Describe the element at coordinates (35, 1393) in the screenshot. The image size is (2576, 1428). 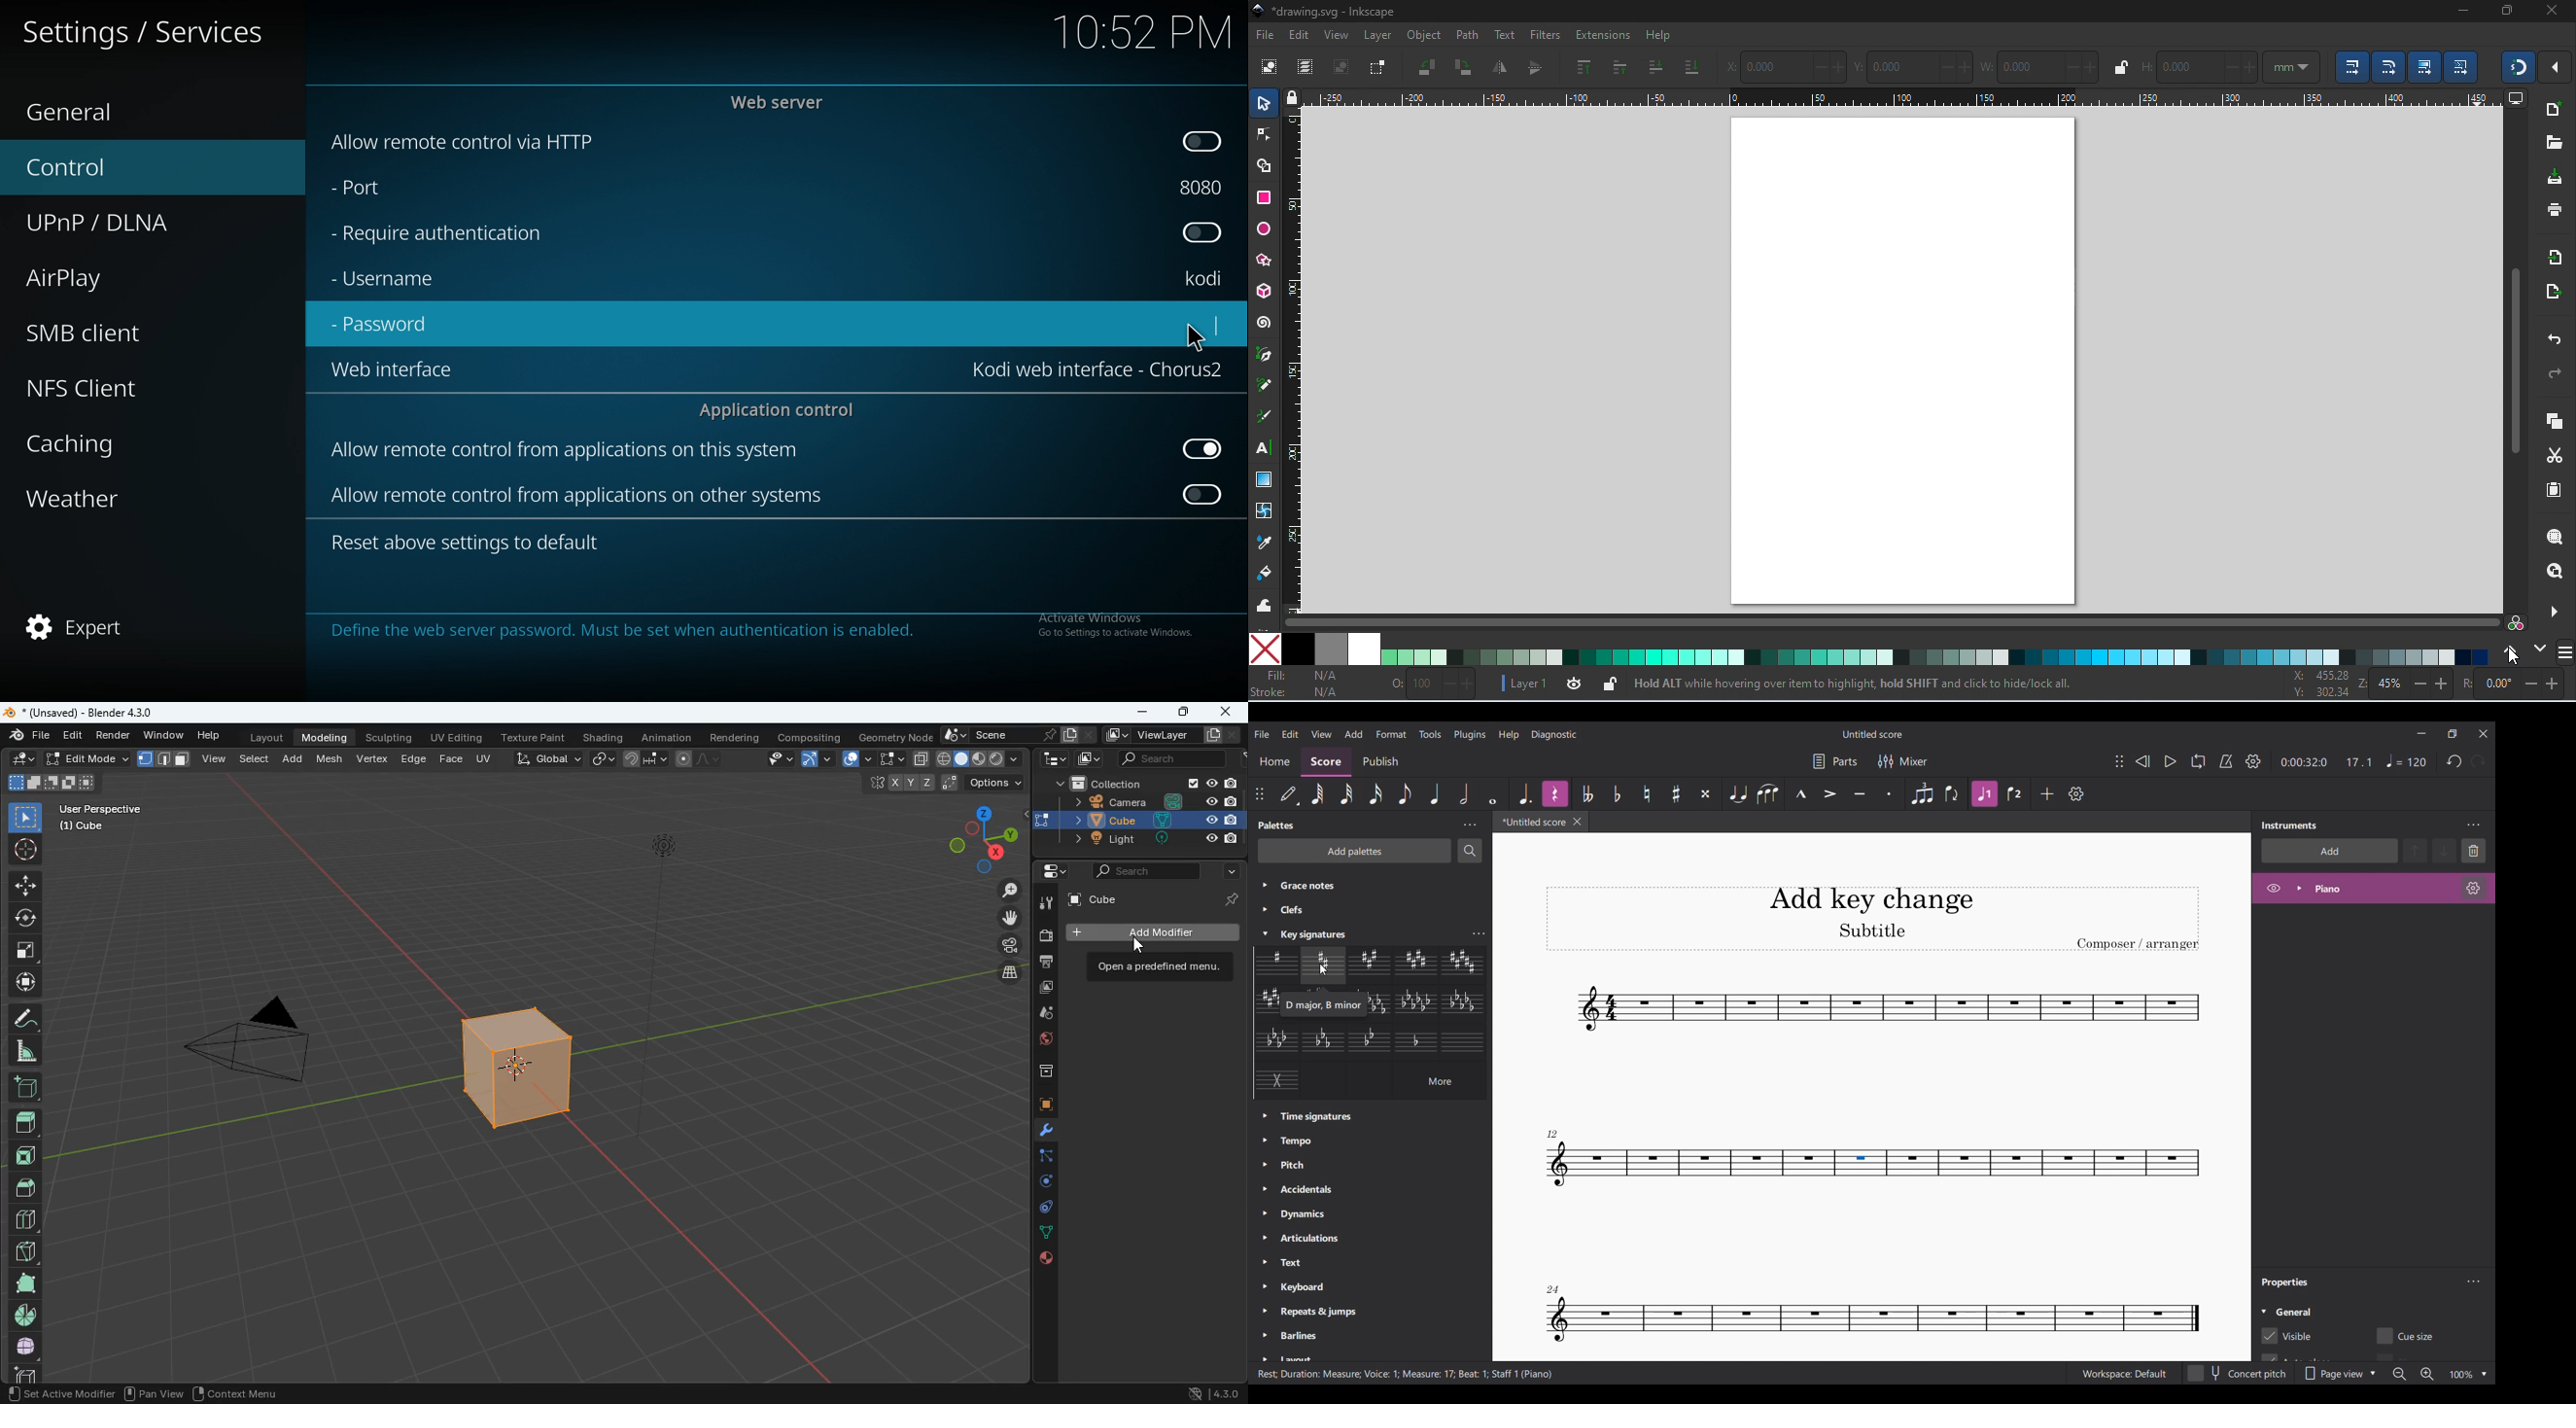
I see `pan view` at that location.